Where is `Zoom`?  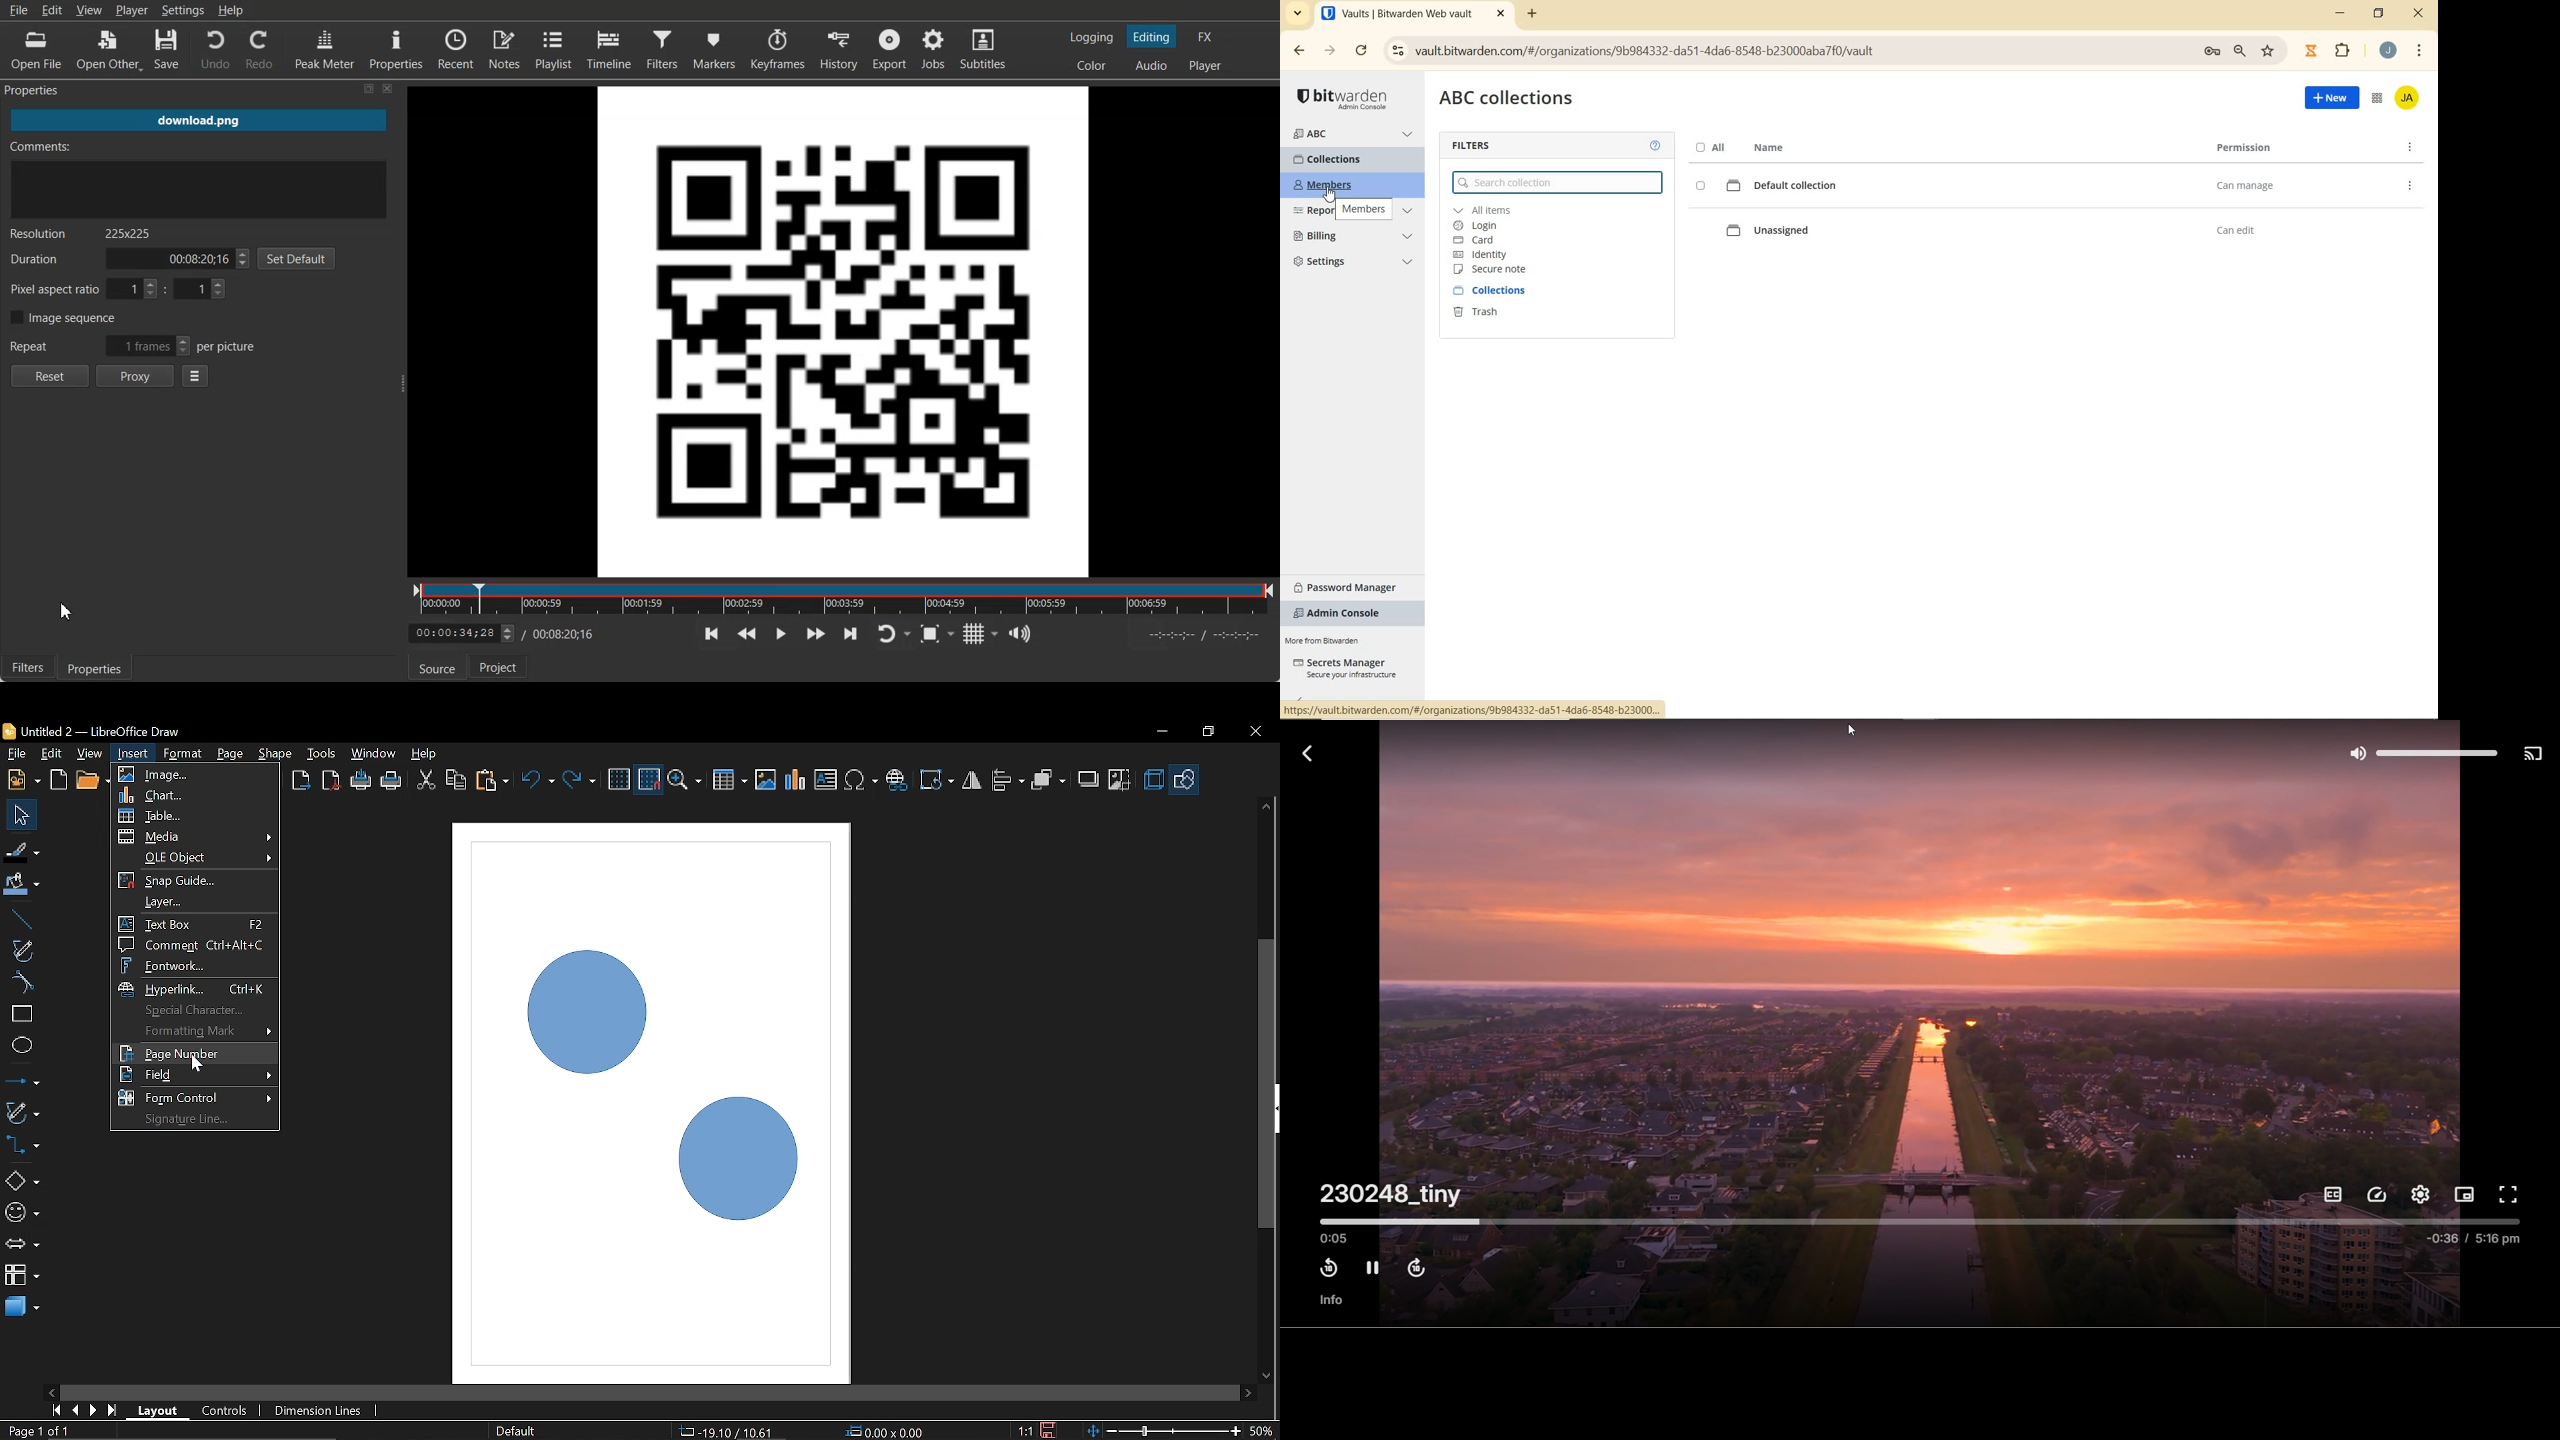
Zoom is located at coordinates (687, 781).